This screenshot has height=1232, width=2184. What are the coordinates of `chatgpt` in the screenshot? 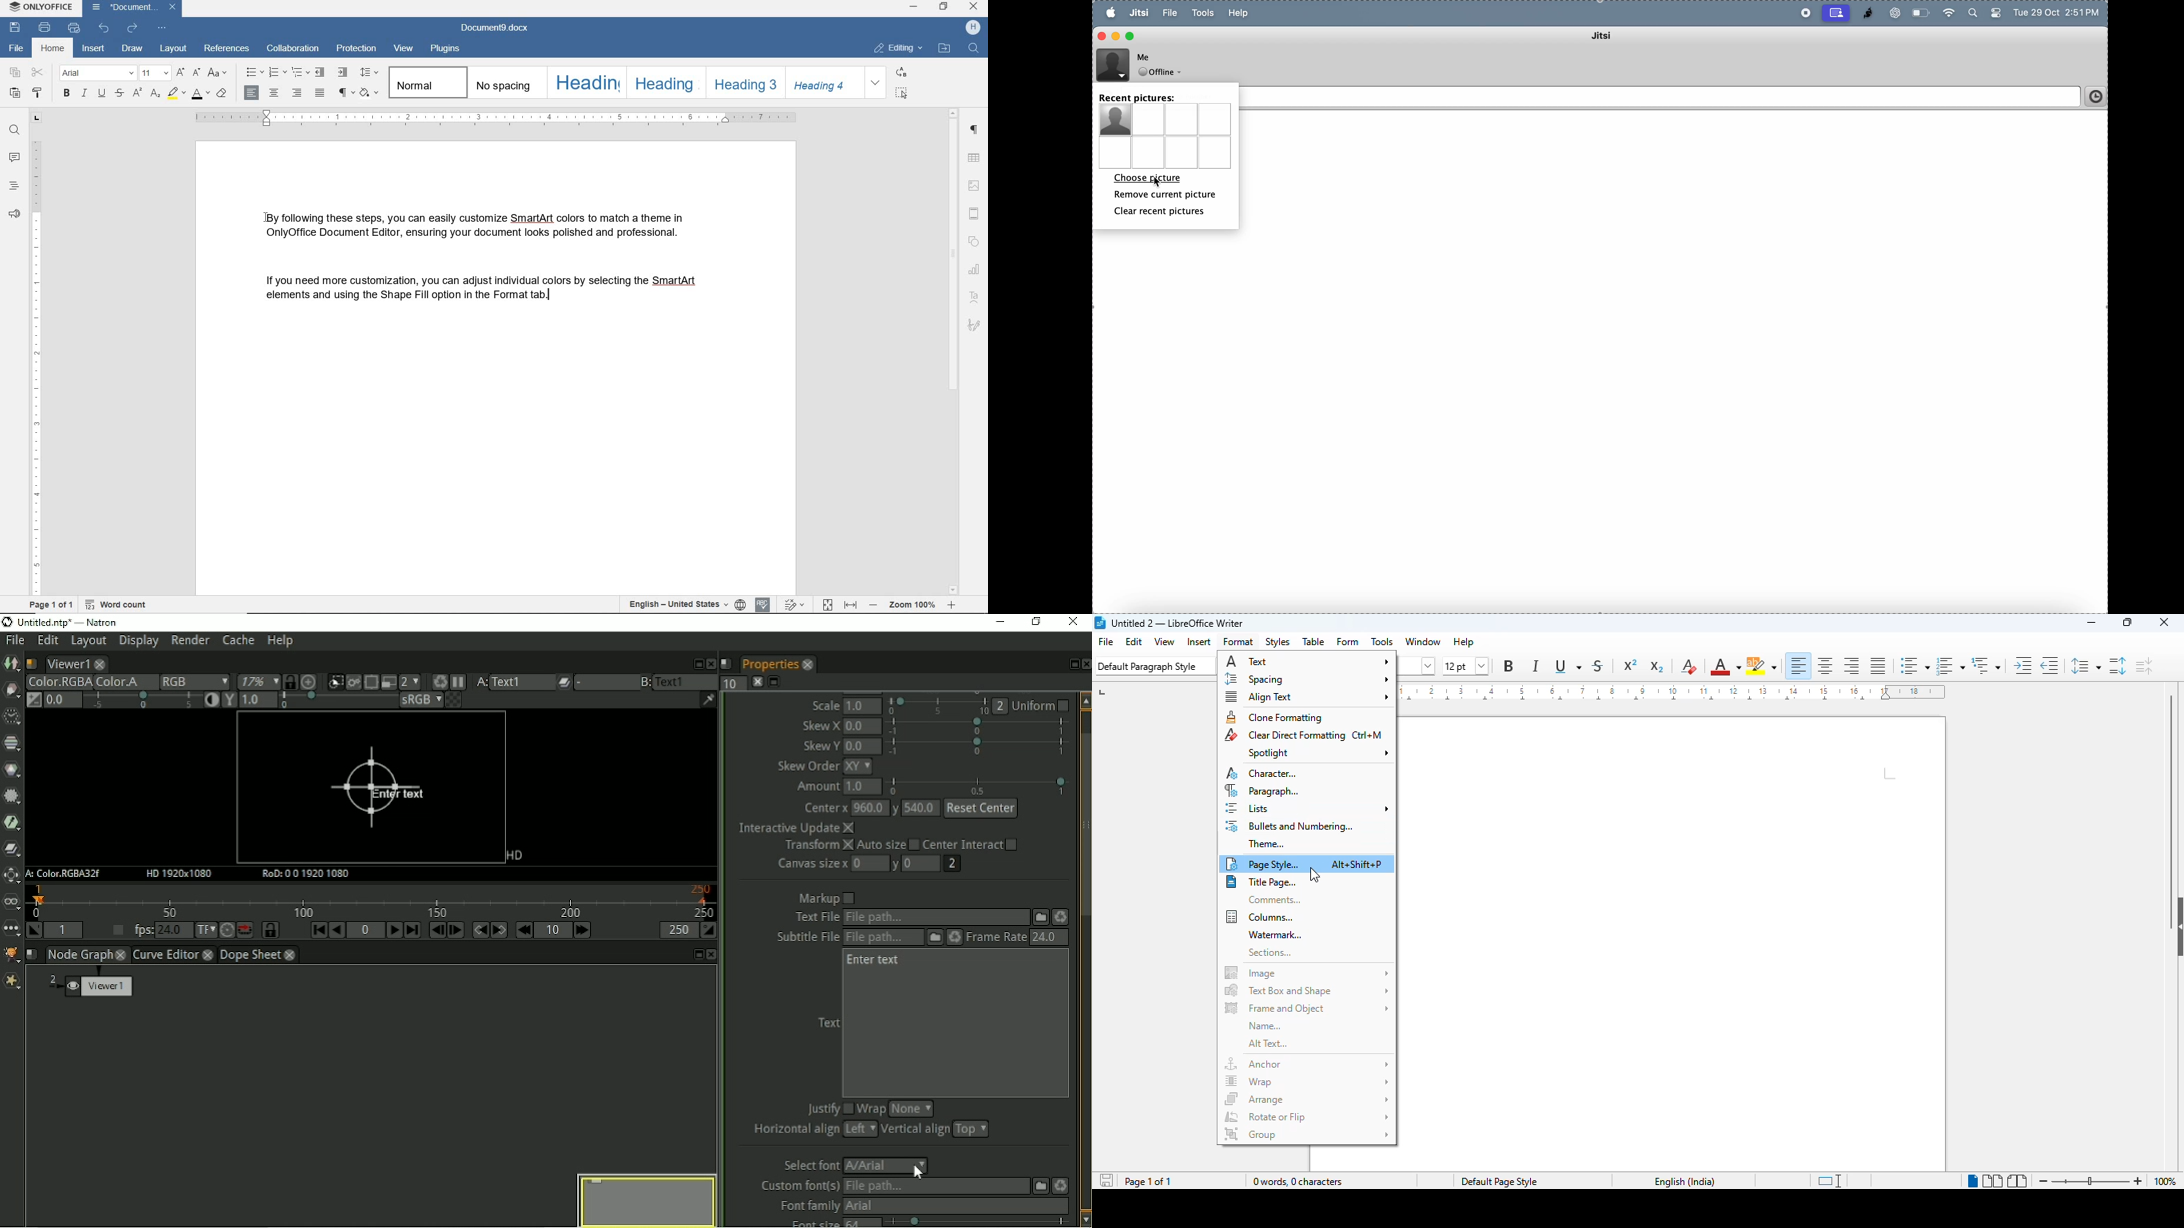 It's located at (1892, 13).